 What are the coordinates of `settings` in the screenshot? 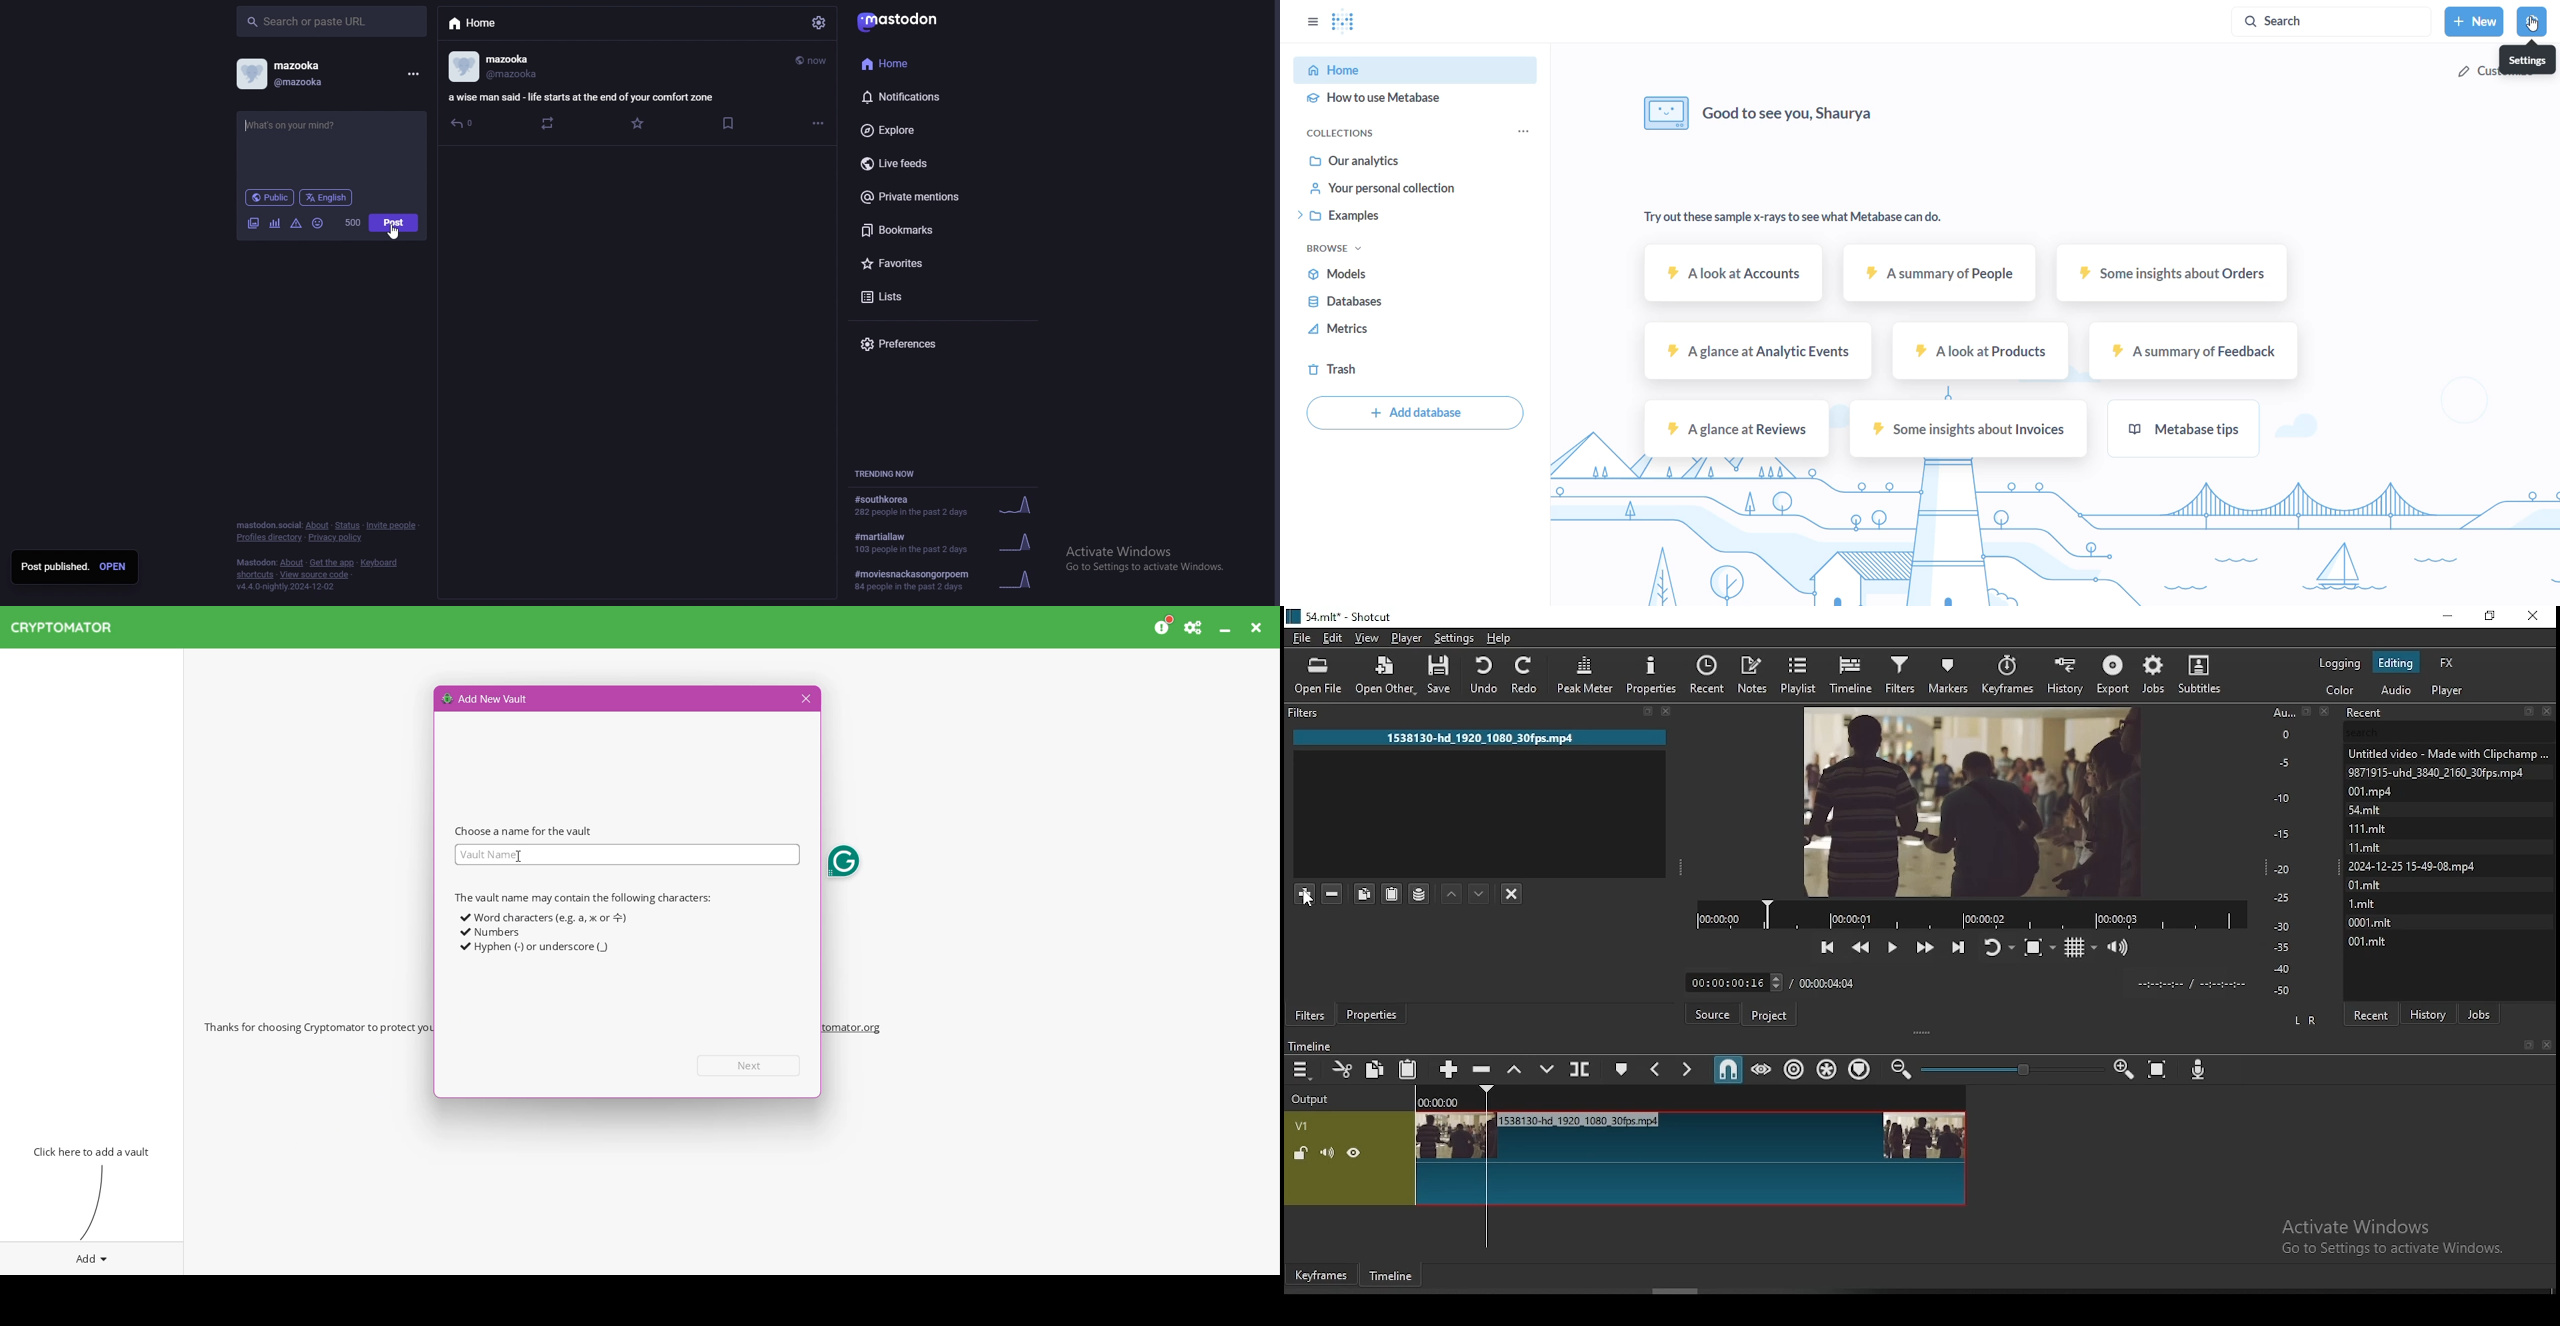 It's located at (819, 22).